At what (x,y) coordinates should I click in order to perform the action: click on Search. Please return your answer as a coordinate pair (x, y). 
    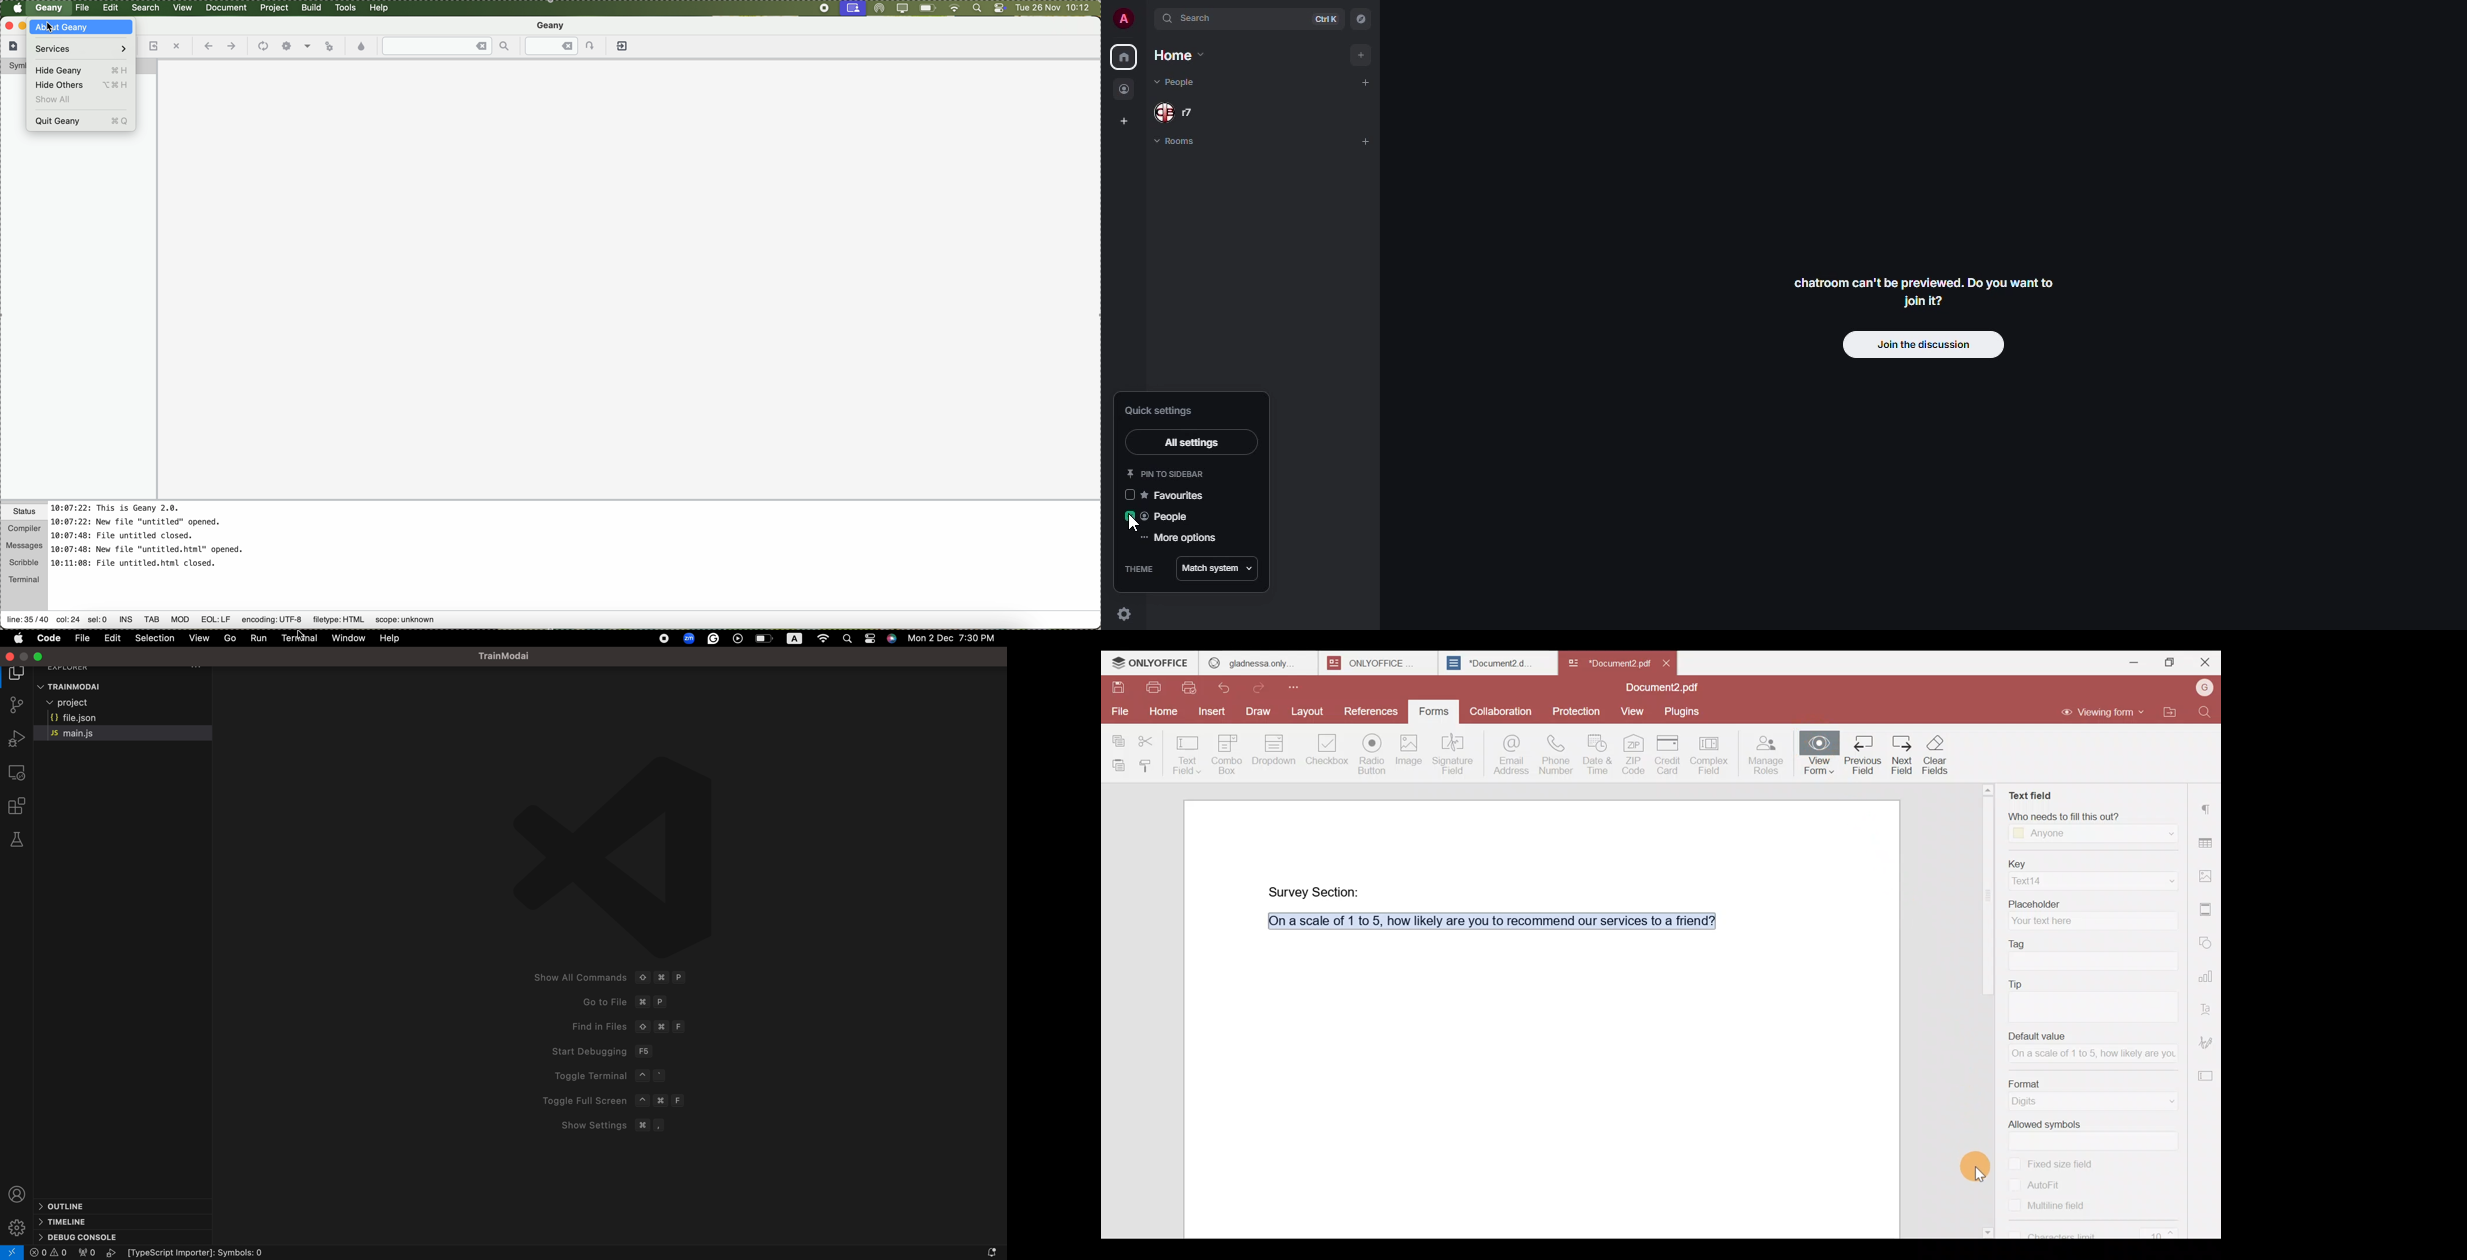
    Looking at the image, I should click on (850, 638).